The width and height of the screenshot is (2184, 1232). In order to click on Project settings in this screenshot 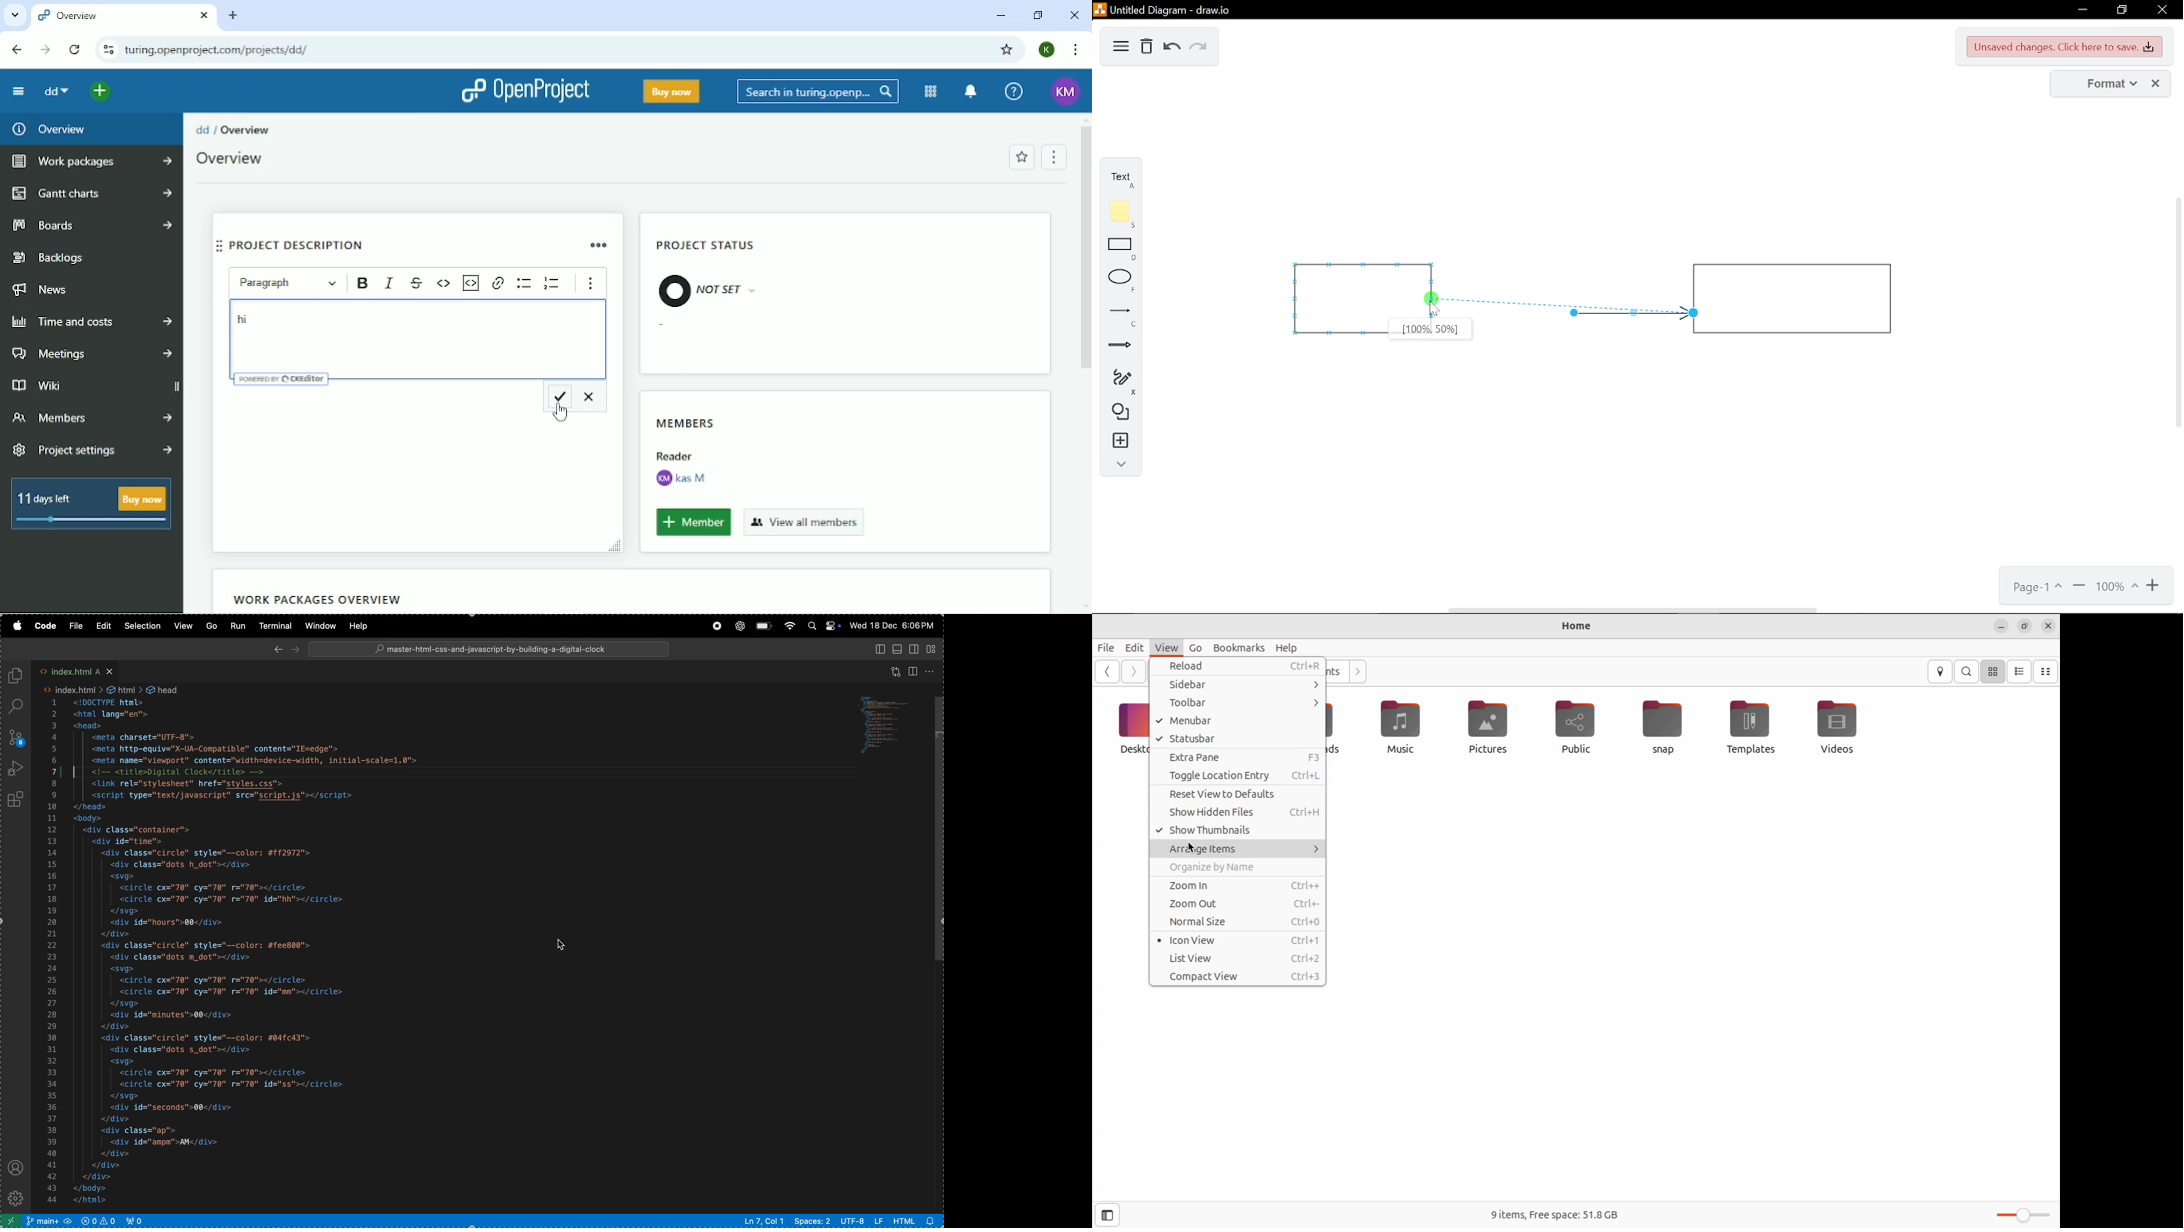, I will do `click(94, 451)`.